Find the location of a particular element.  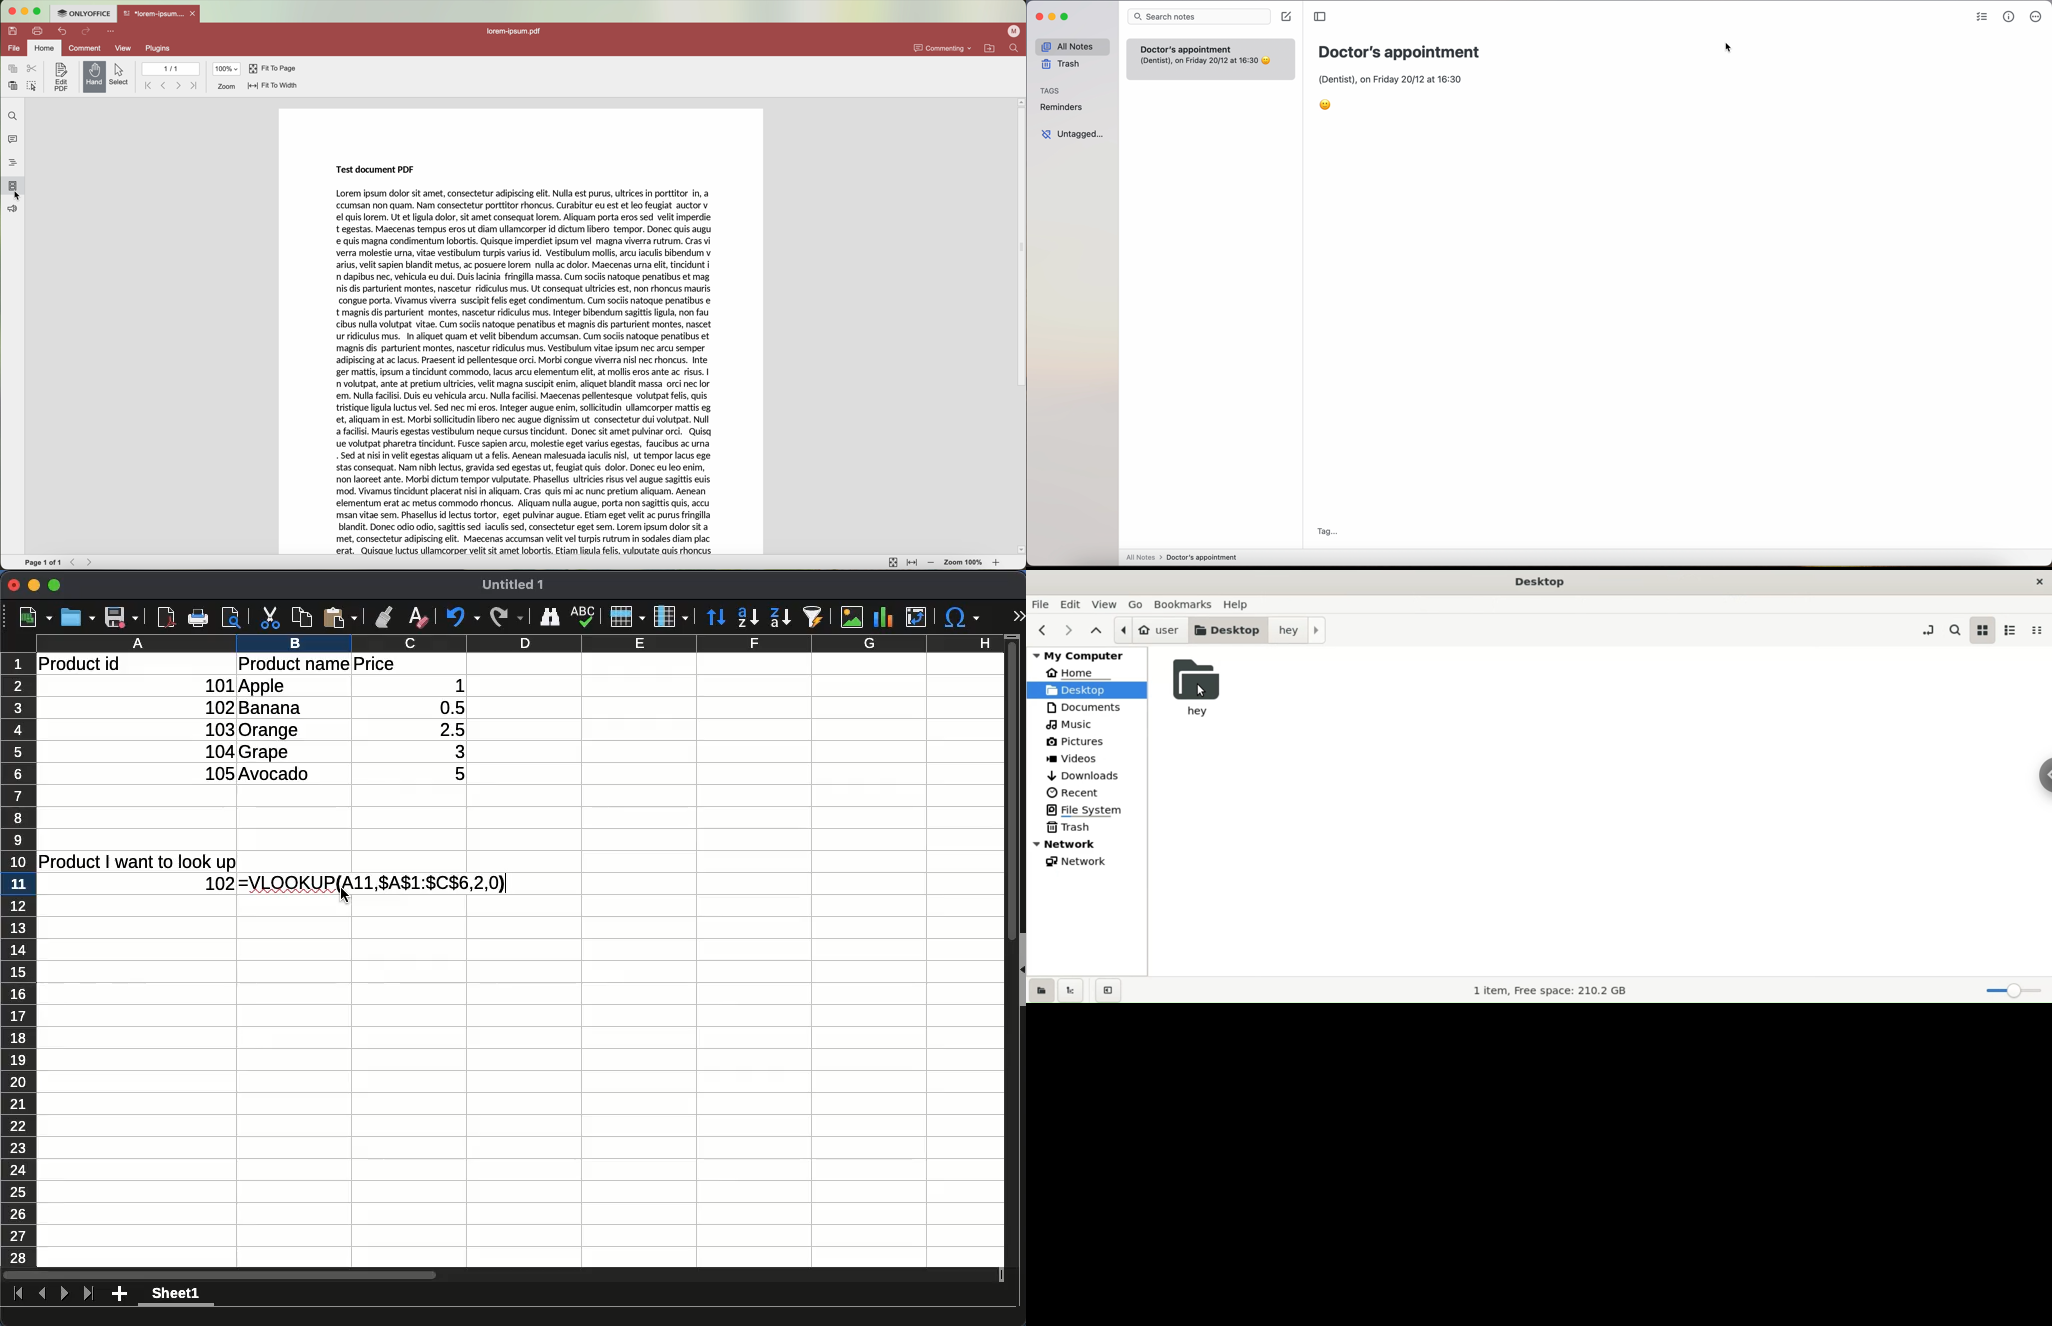

Horizontal scroll is located at coordinates (504, 1275).